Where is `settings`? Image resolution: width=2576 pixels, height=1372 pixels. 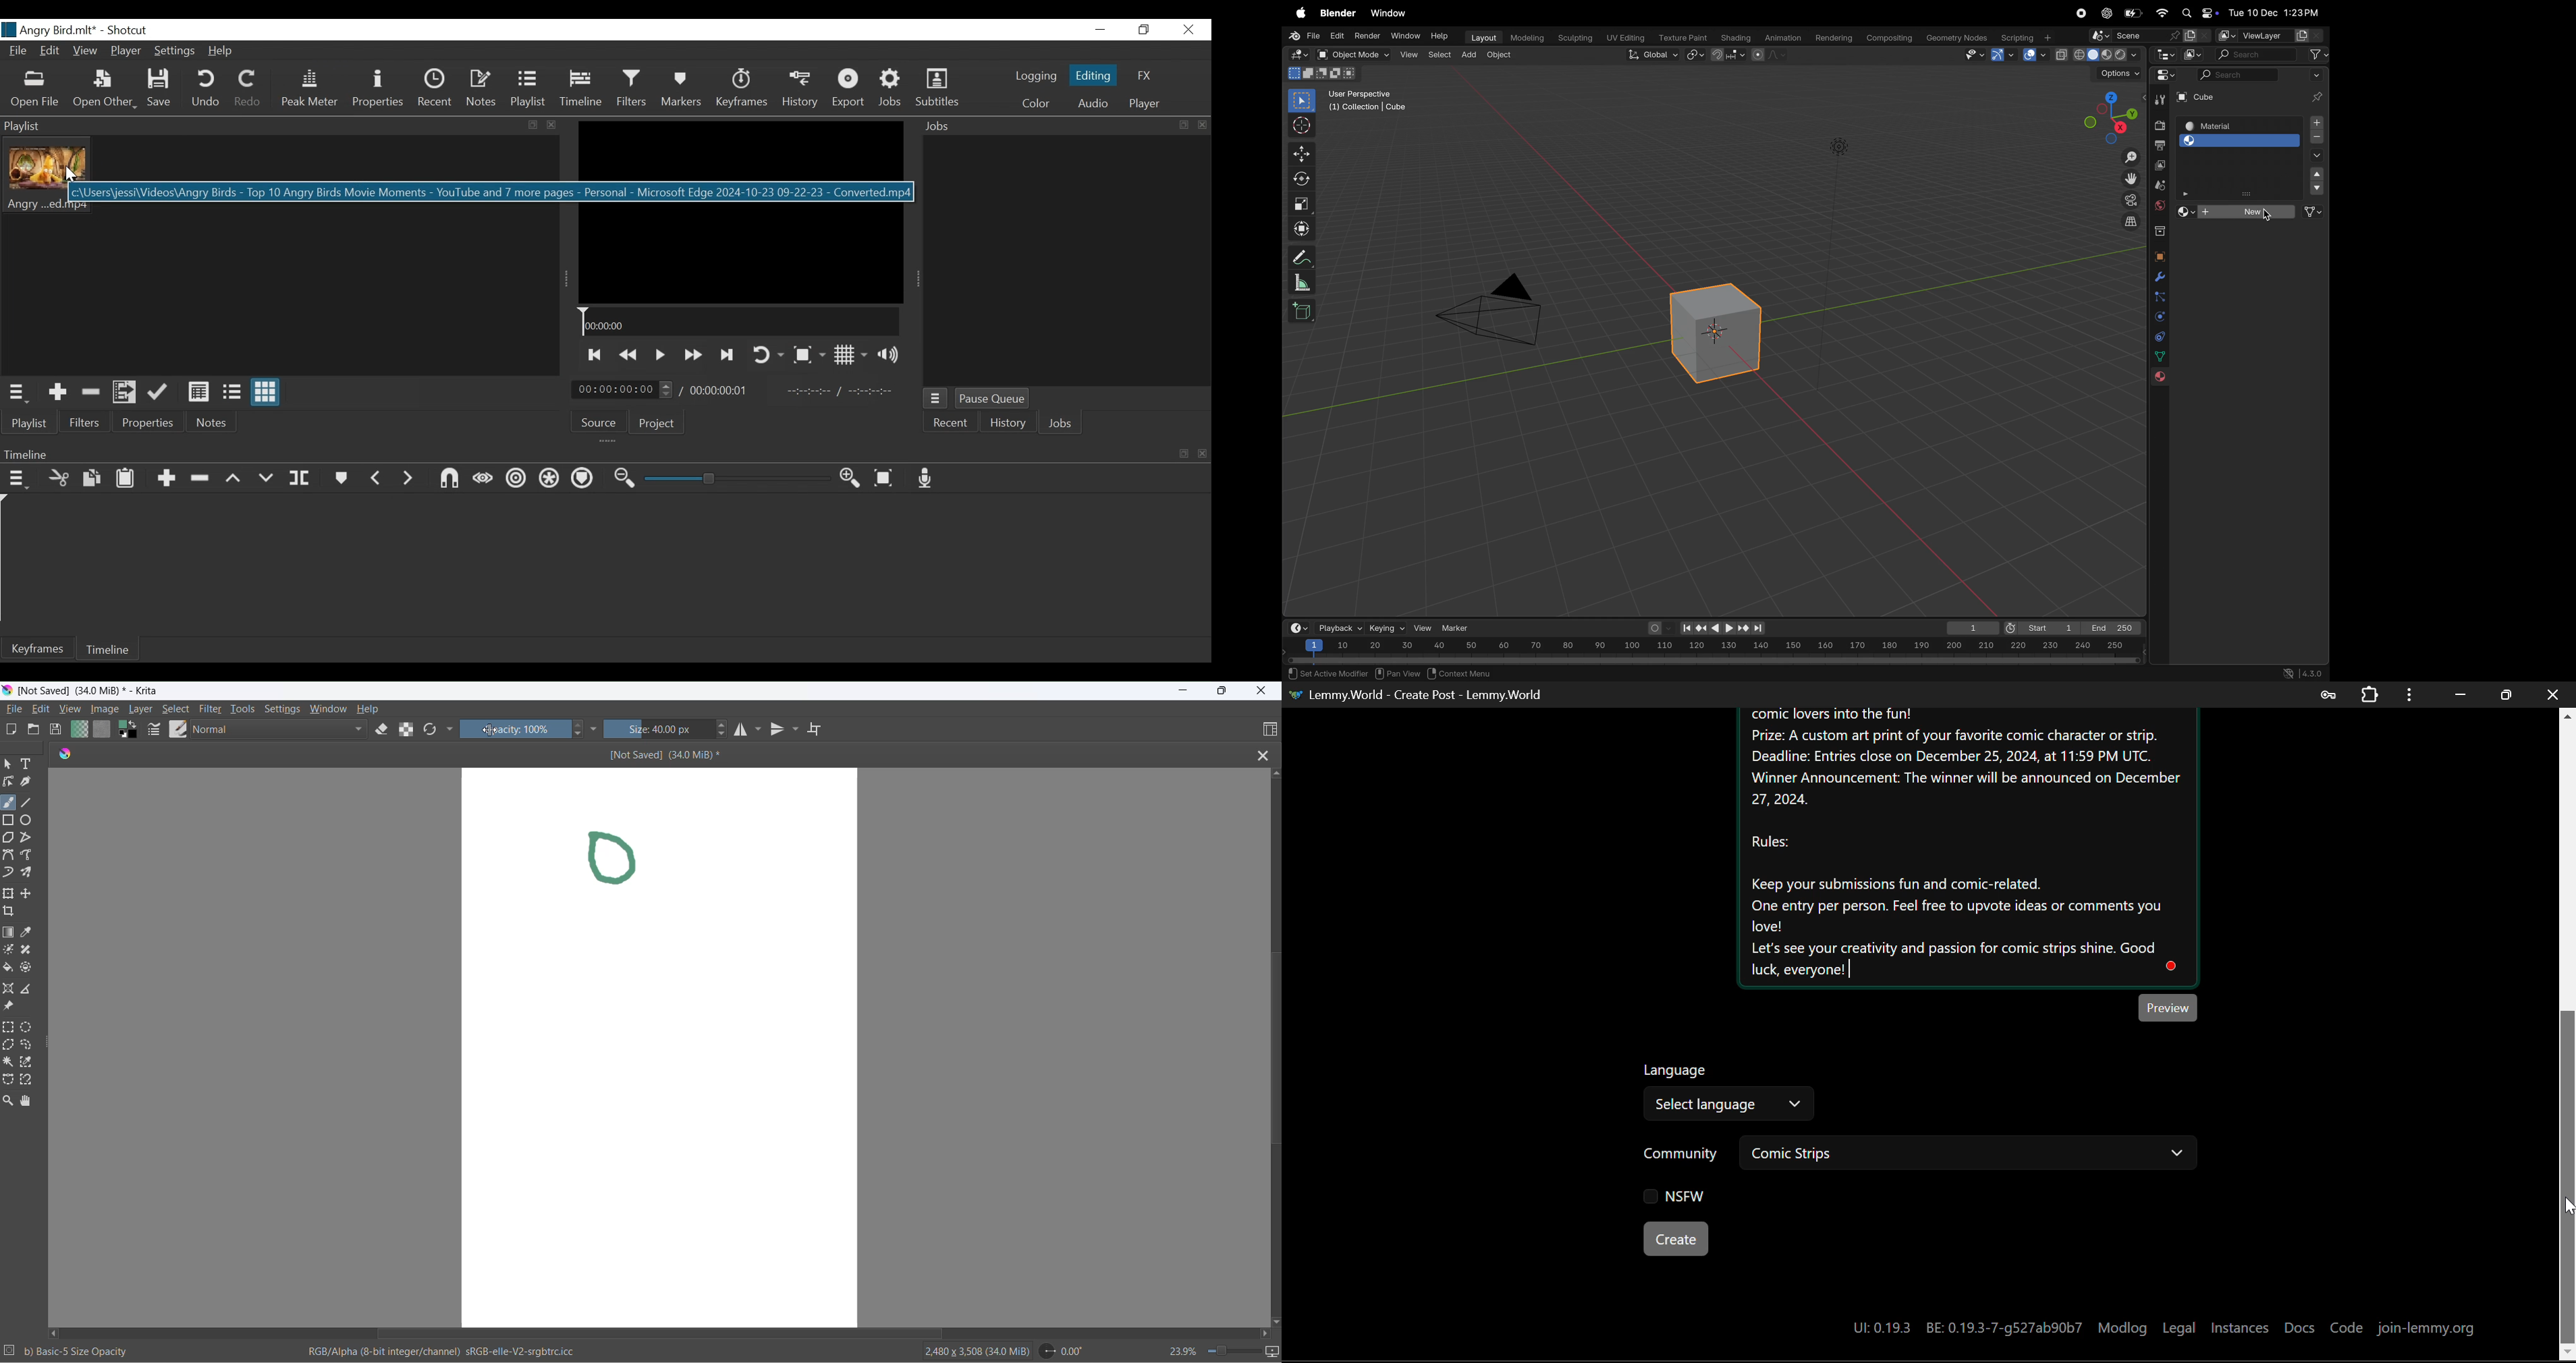
settings is located at coordinates (281, 710).